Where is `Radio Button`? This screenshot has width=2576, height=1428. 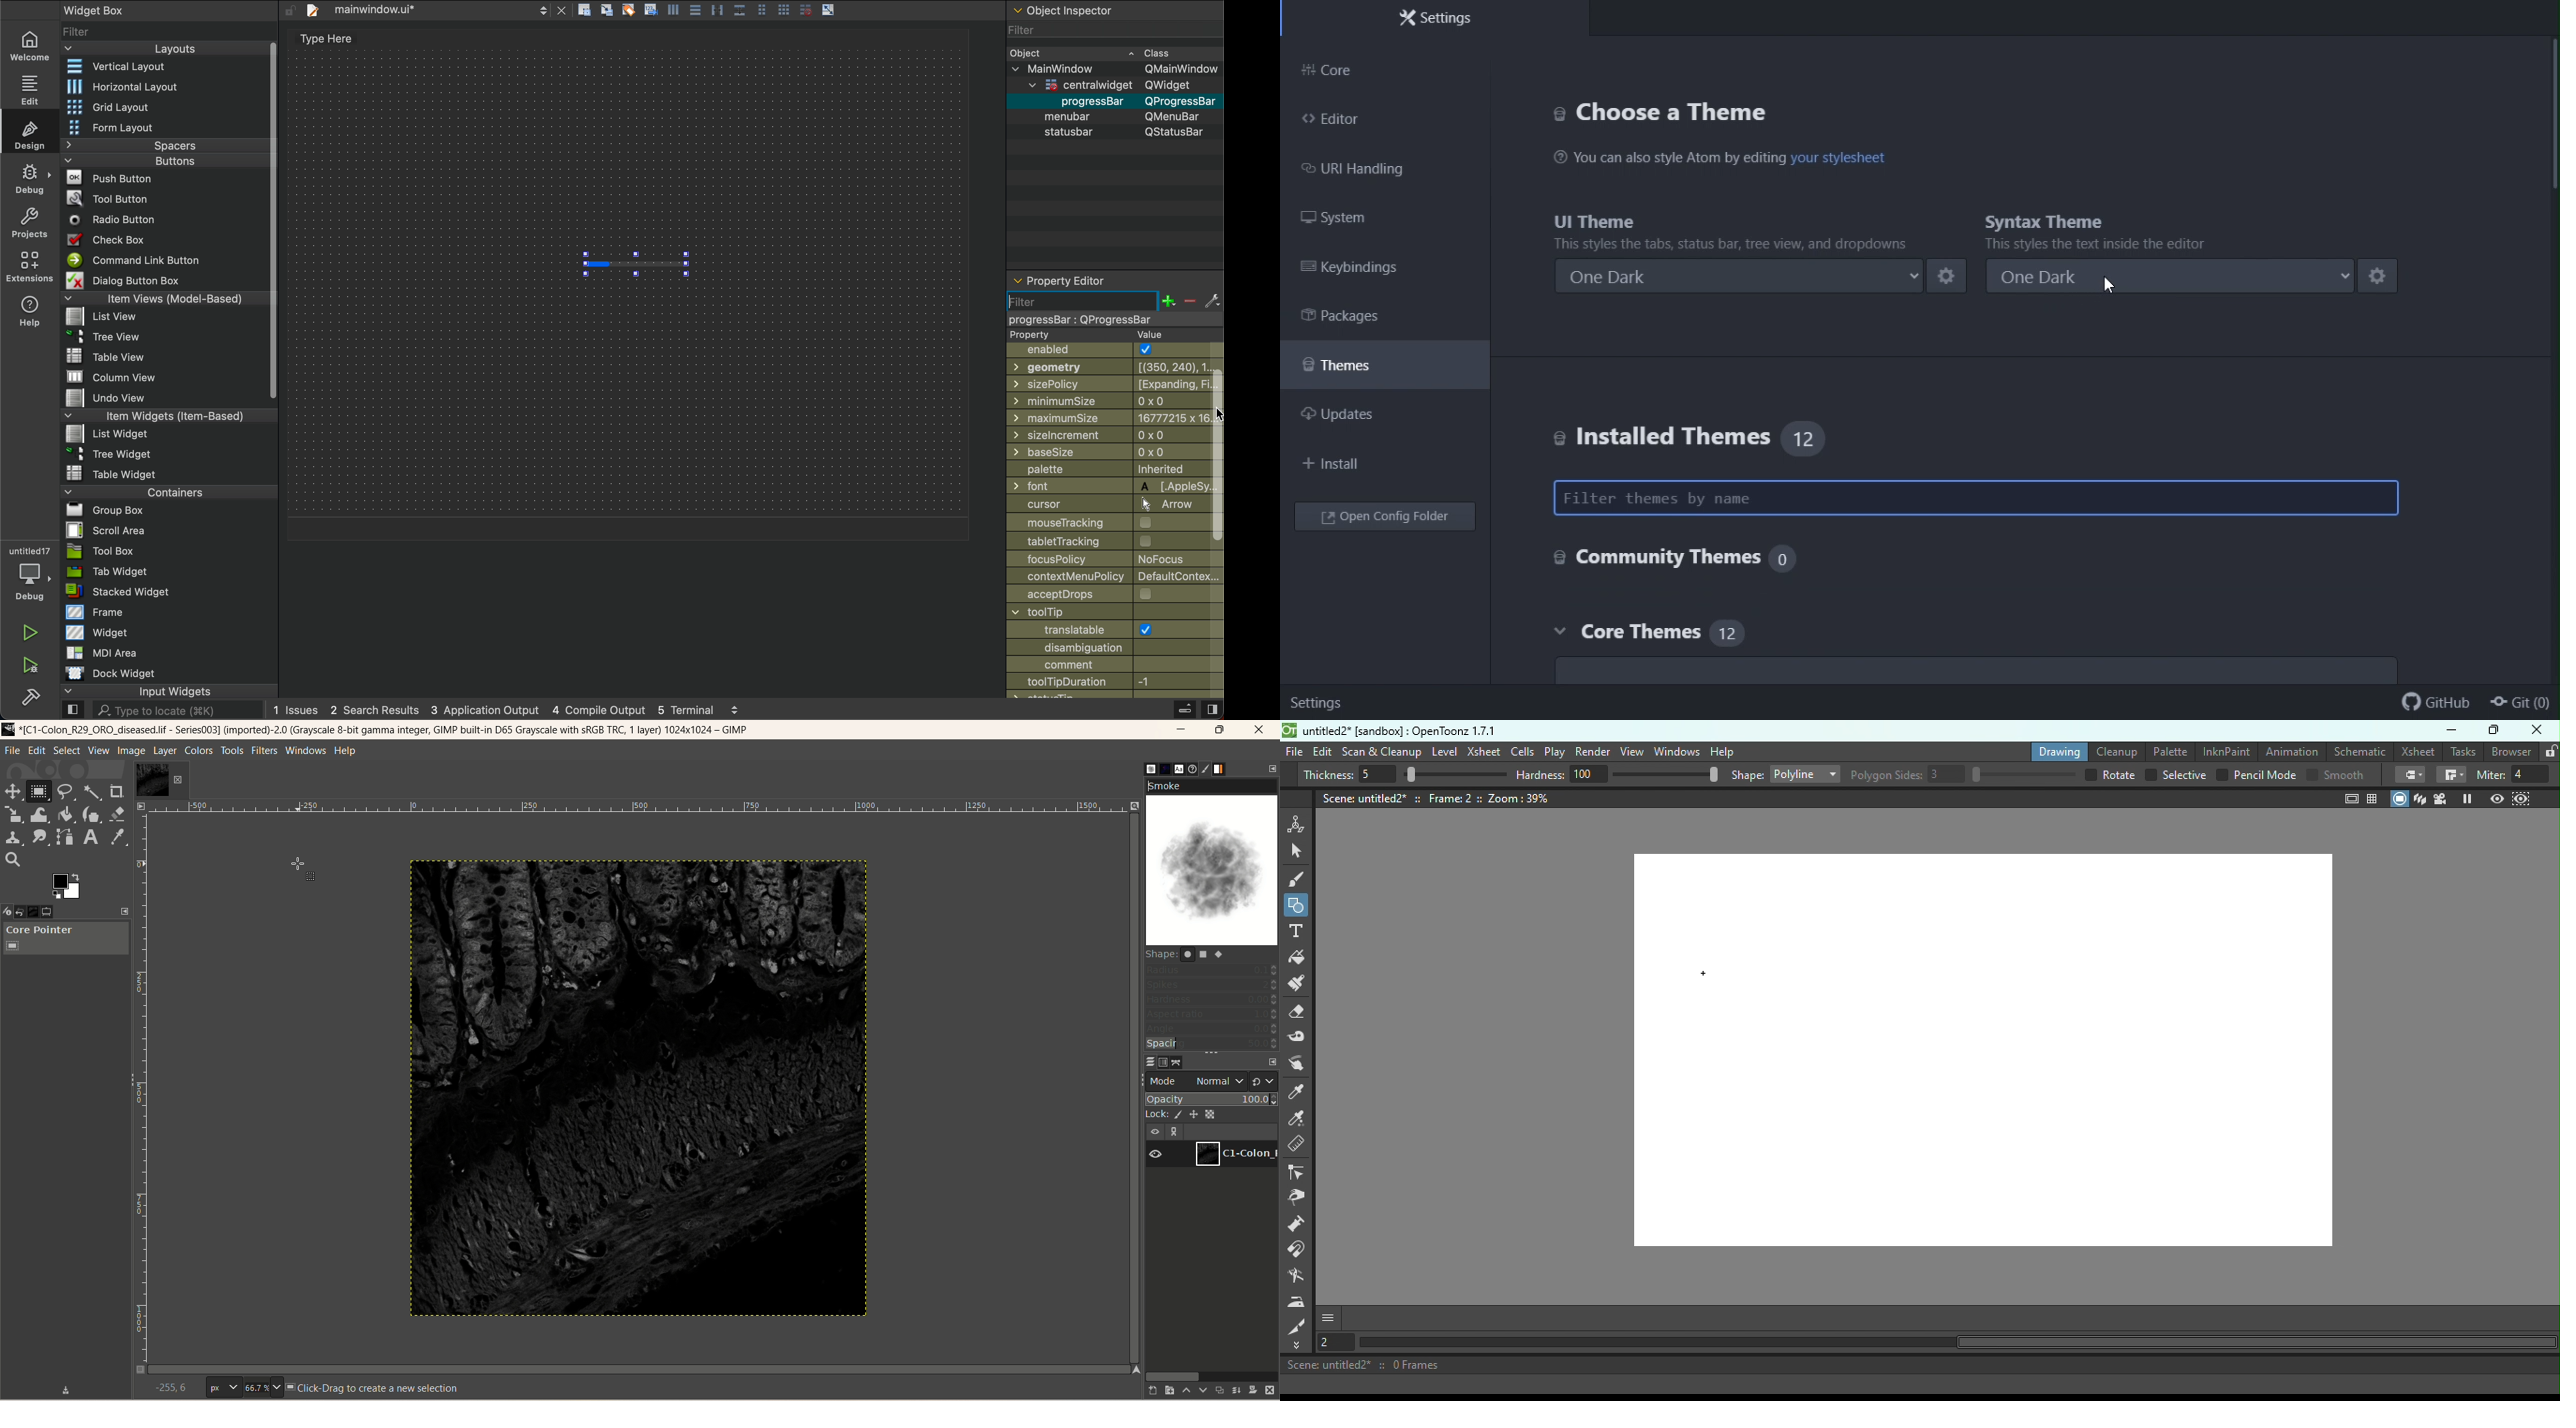 Radio Button is located at coordinates (116, 220).